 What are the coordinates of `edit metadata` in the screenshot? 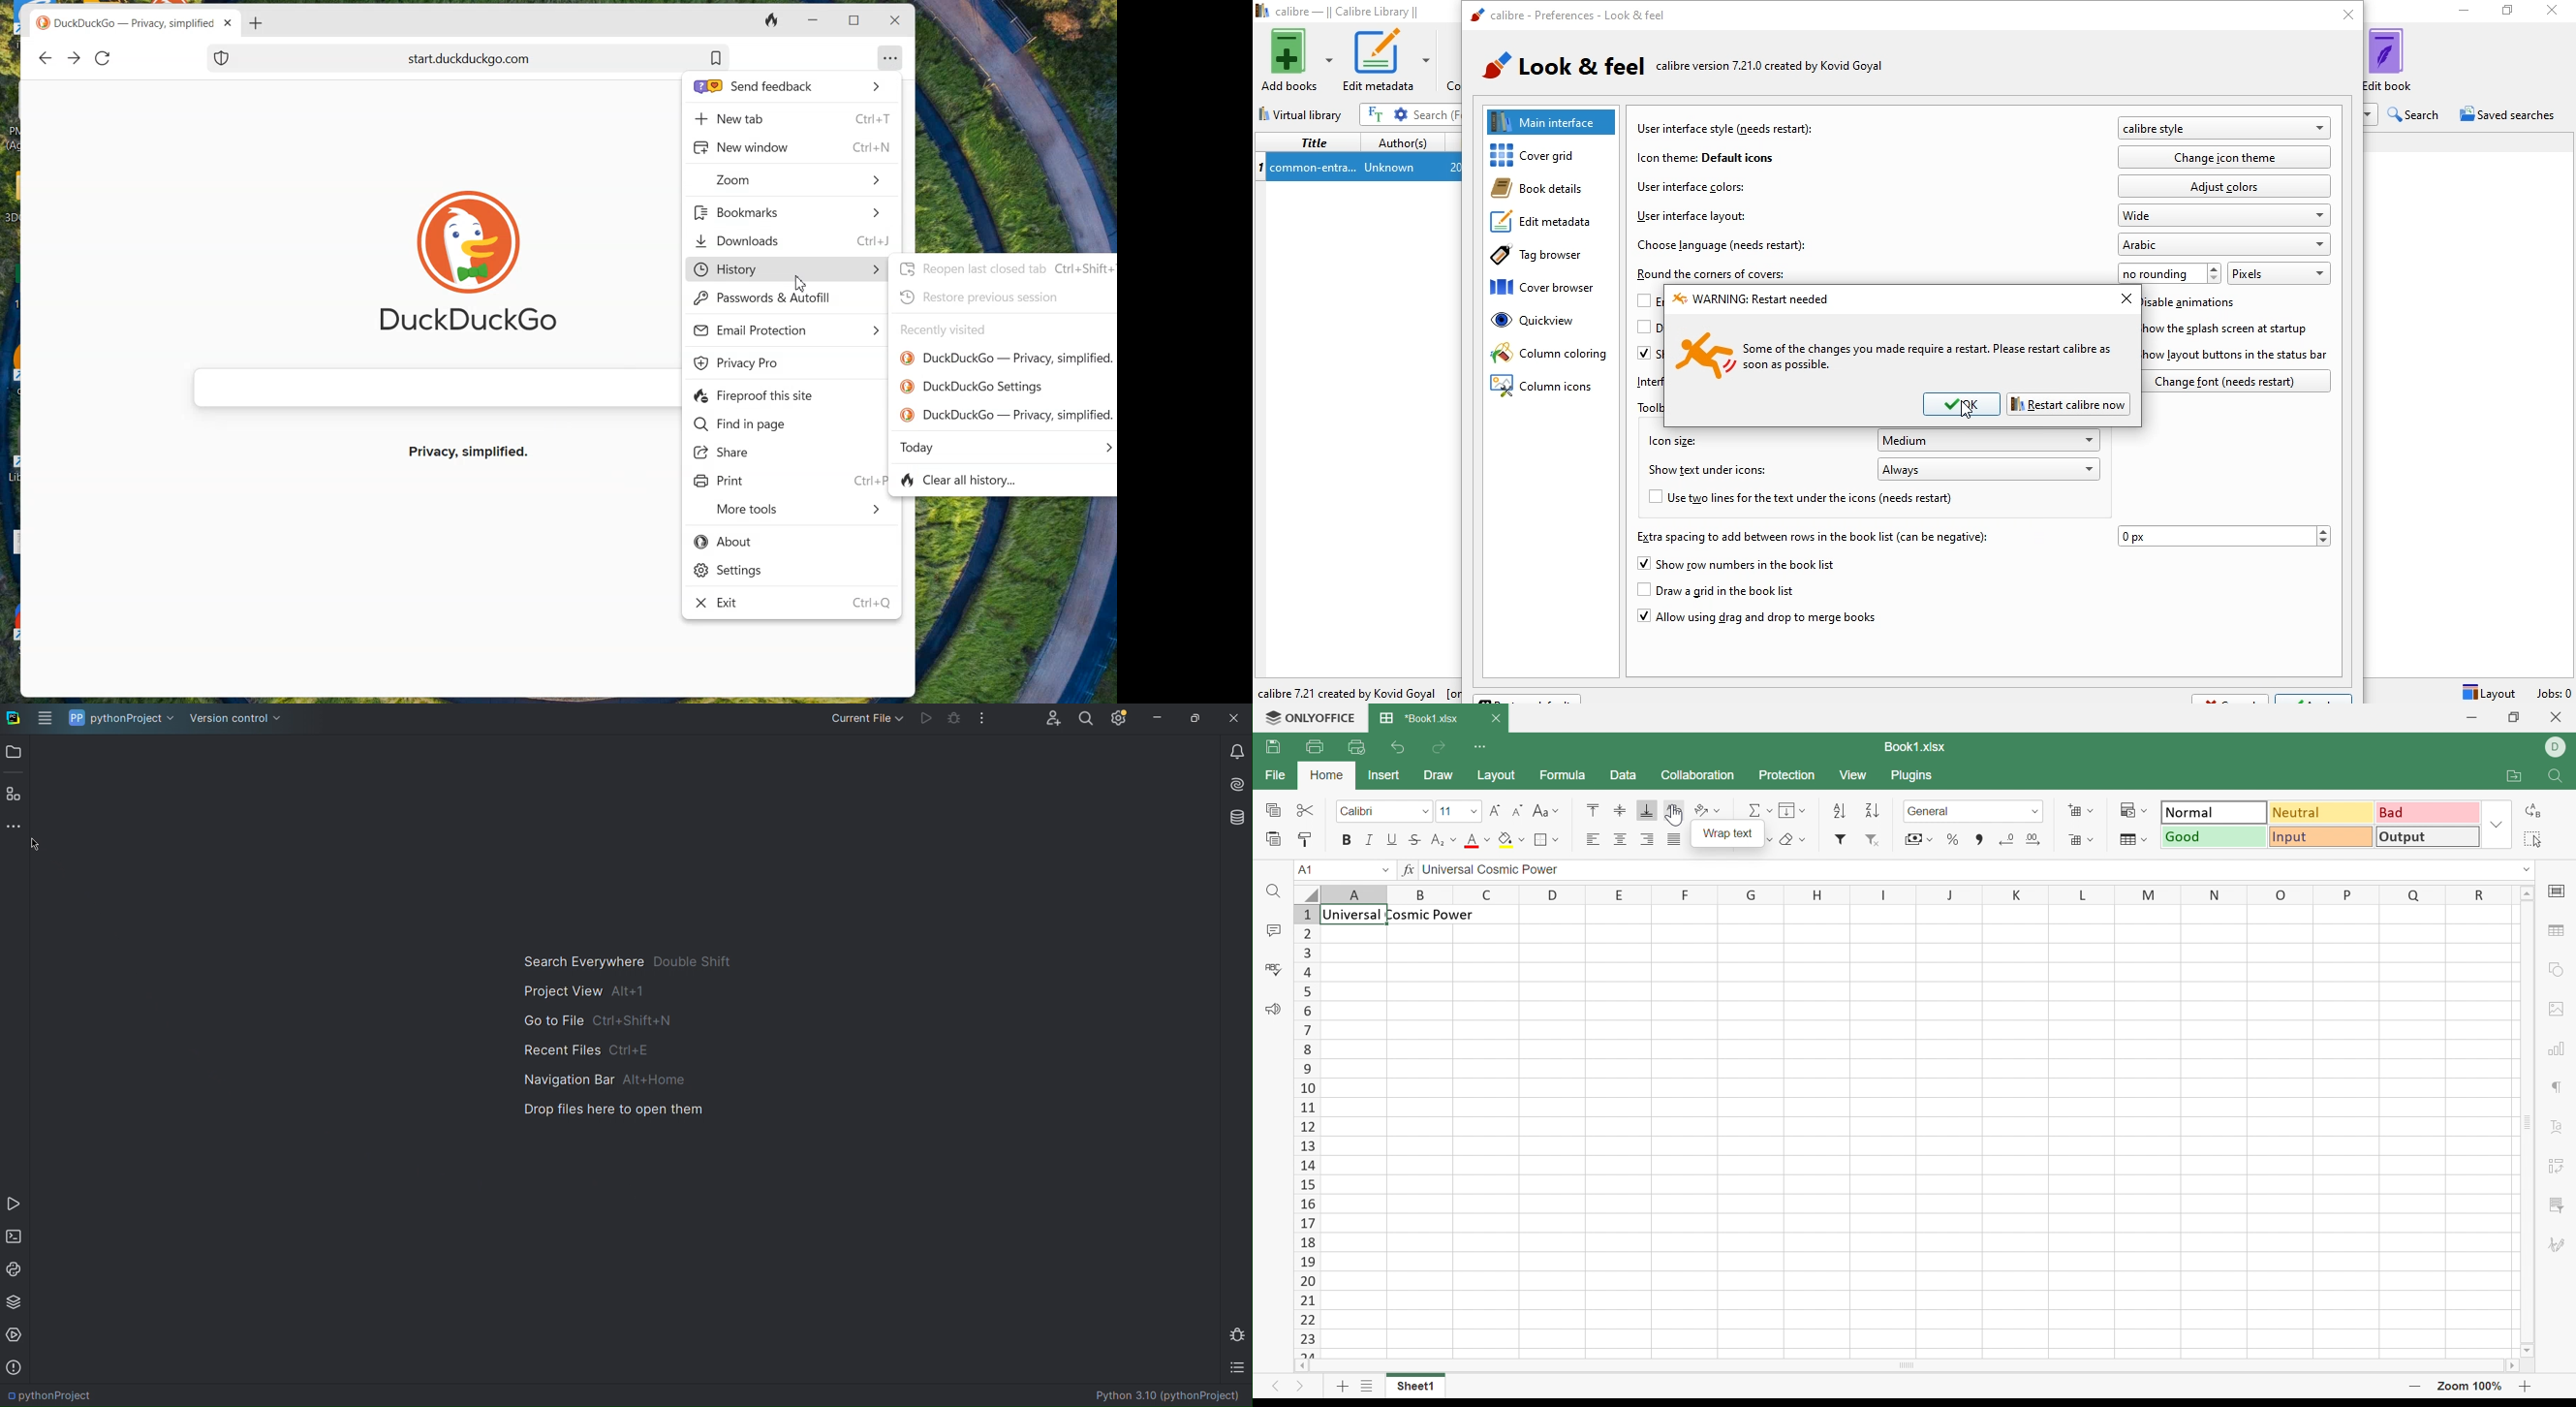 It's located at (1547, 225).